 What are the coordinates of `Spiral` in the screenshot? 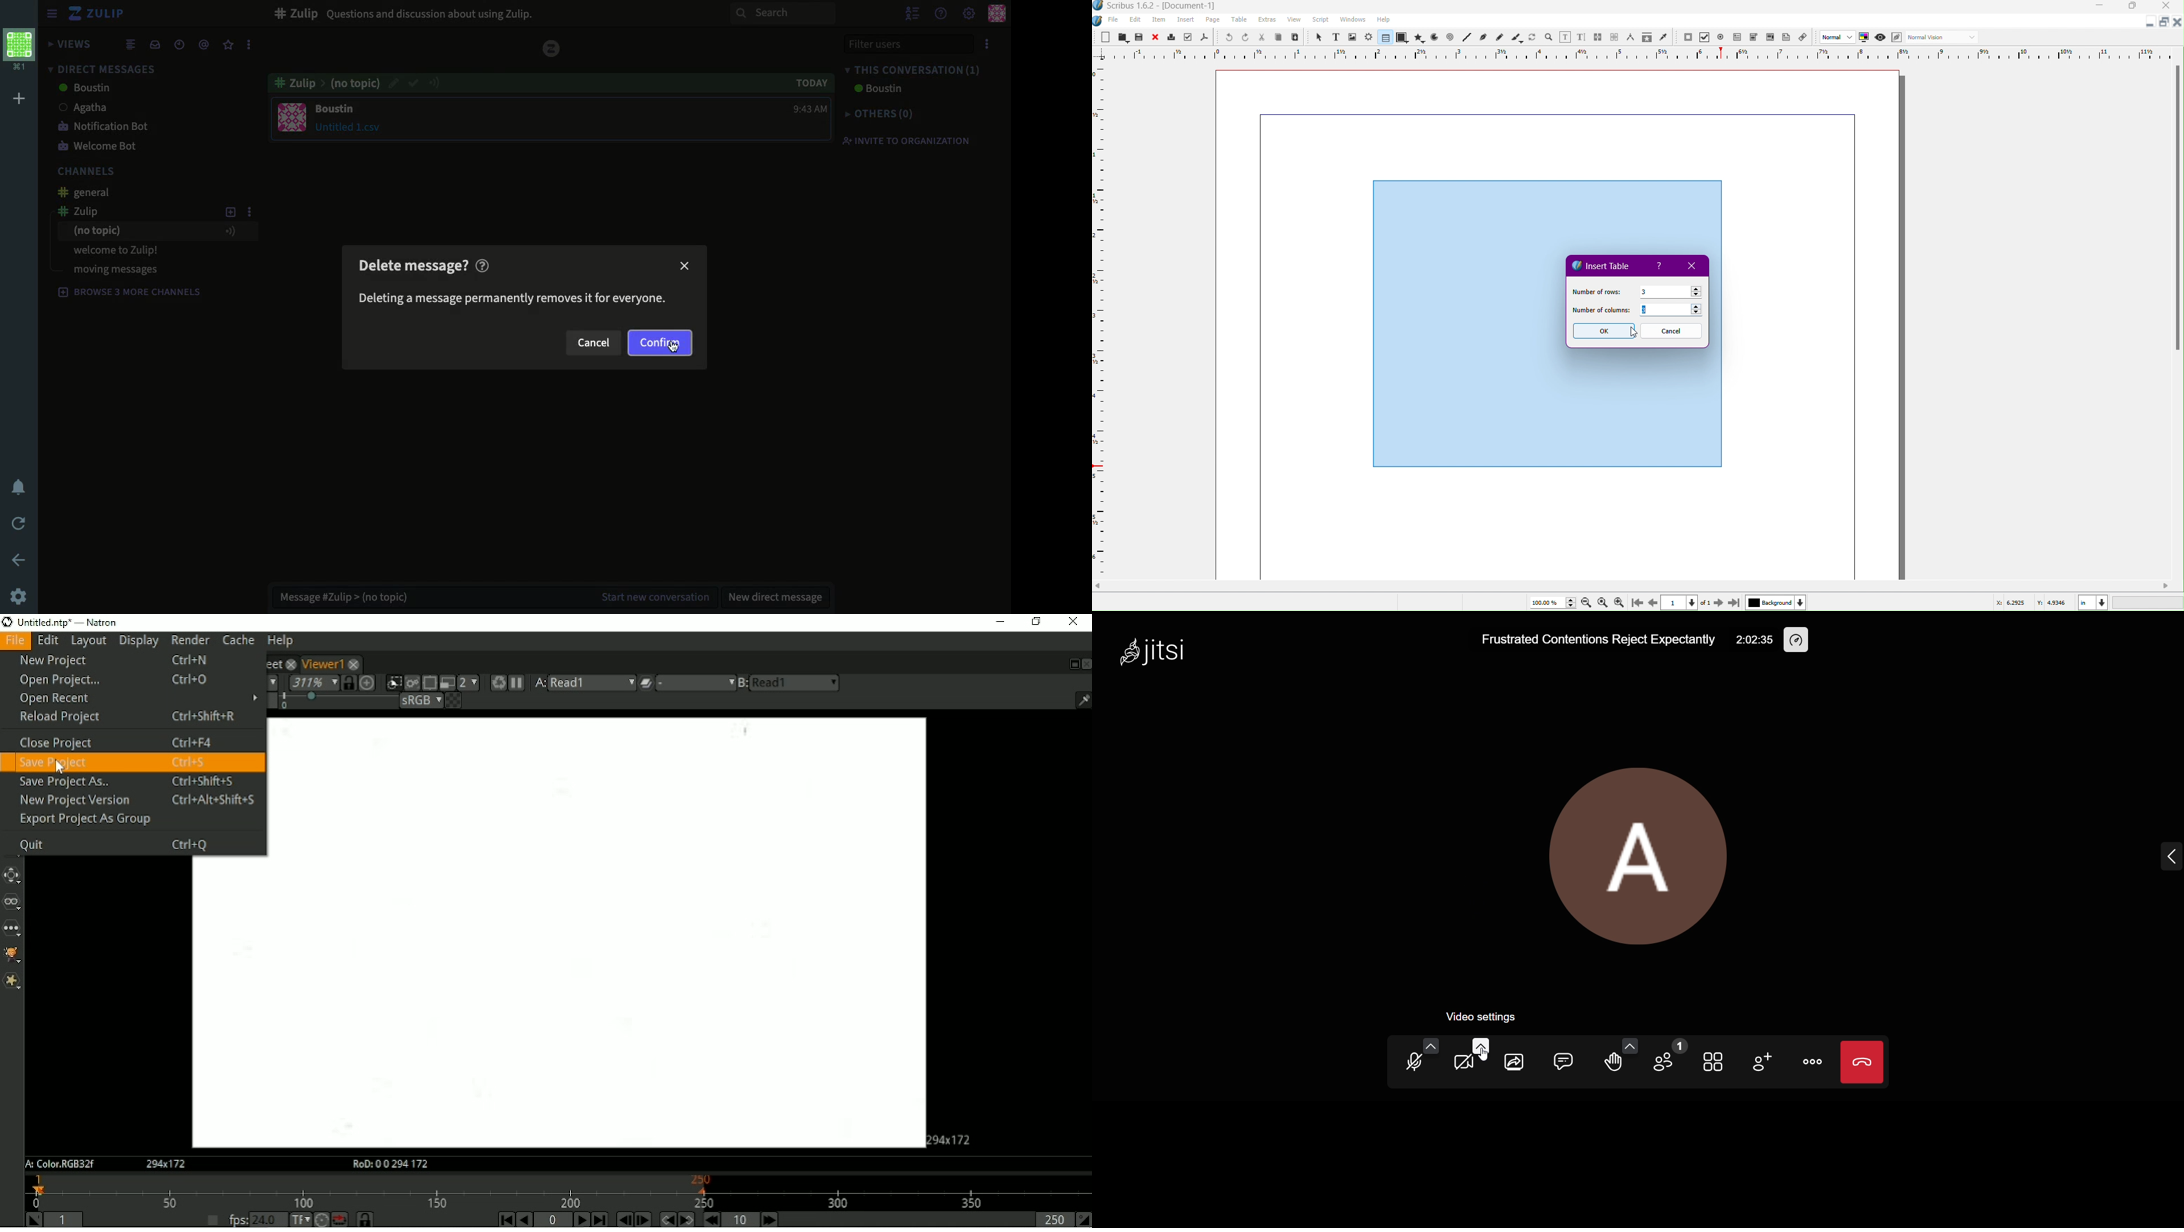 It's located at (1451, 38).